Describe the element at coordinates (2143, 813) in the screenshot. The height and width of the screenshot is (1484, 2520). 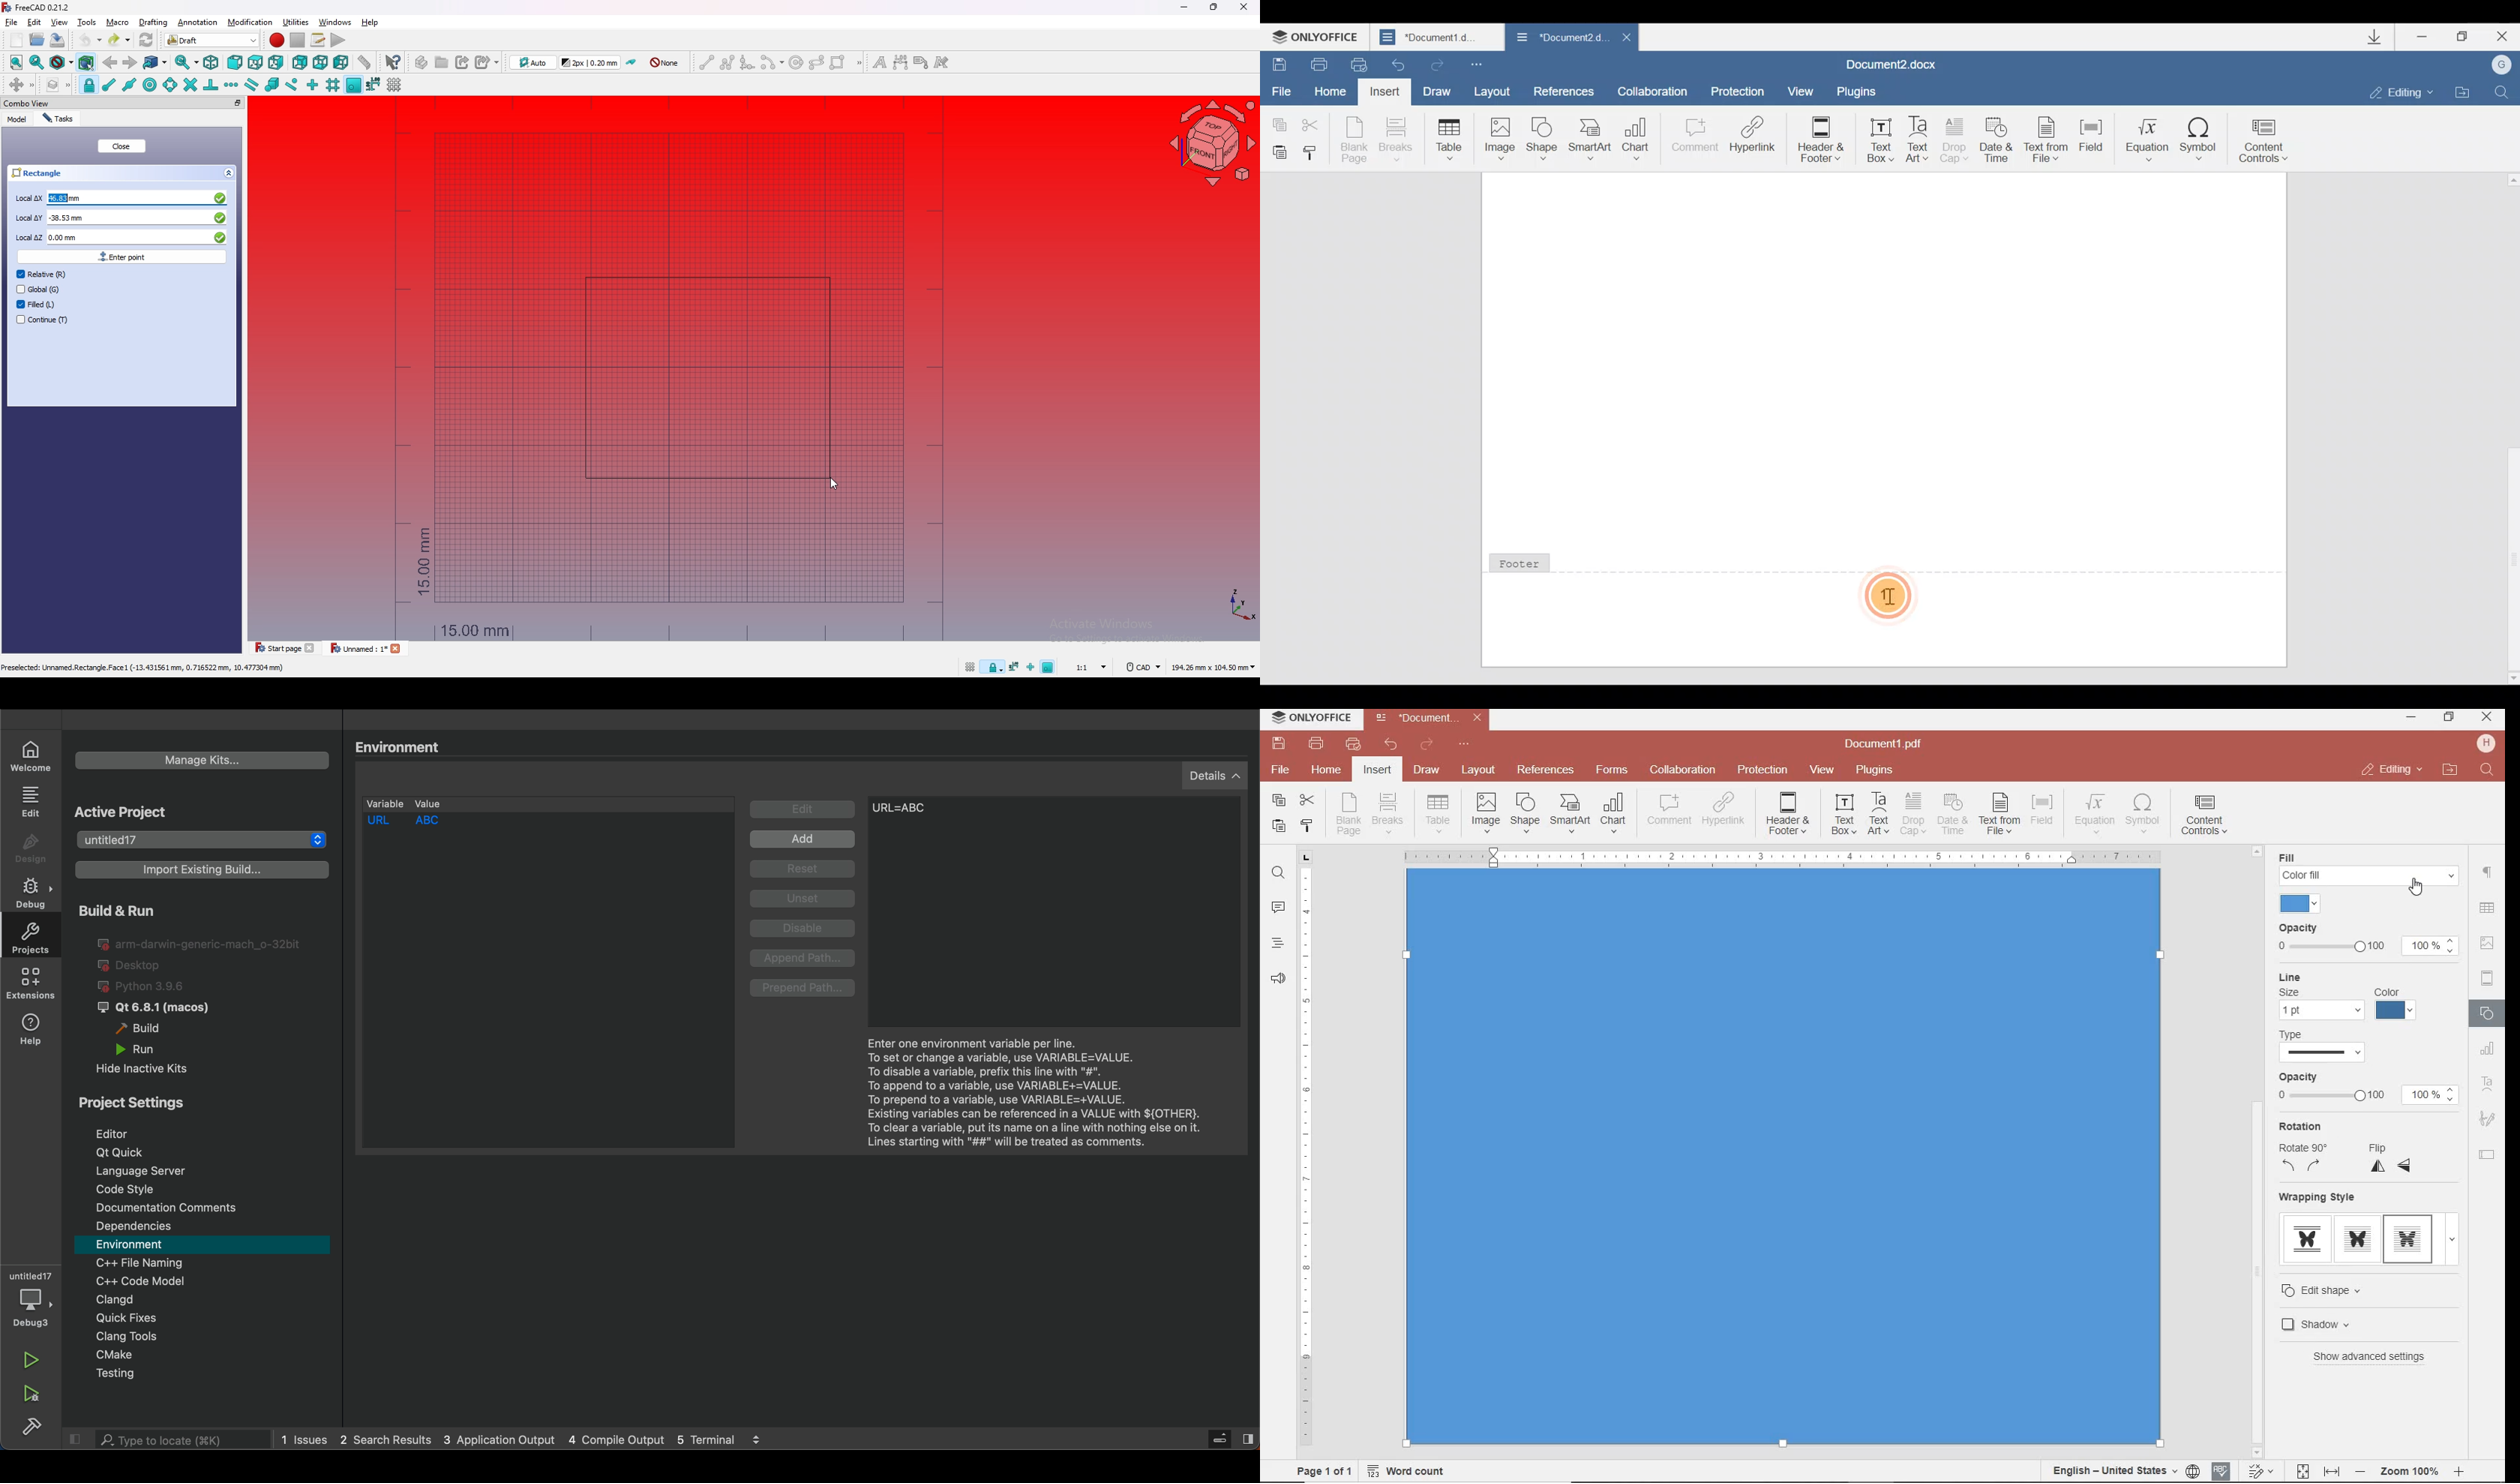
I see `INSERT SYMBOL` at that location.